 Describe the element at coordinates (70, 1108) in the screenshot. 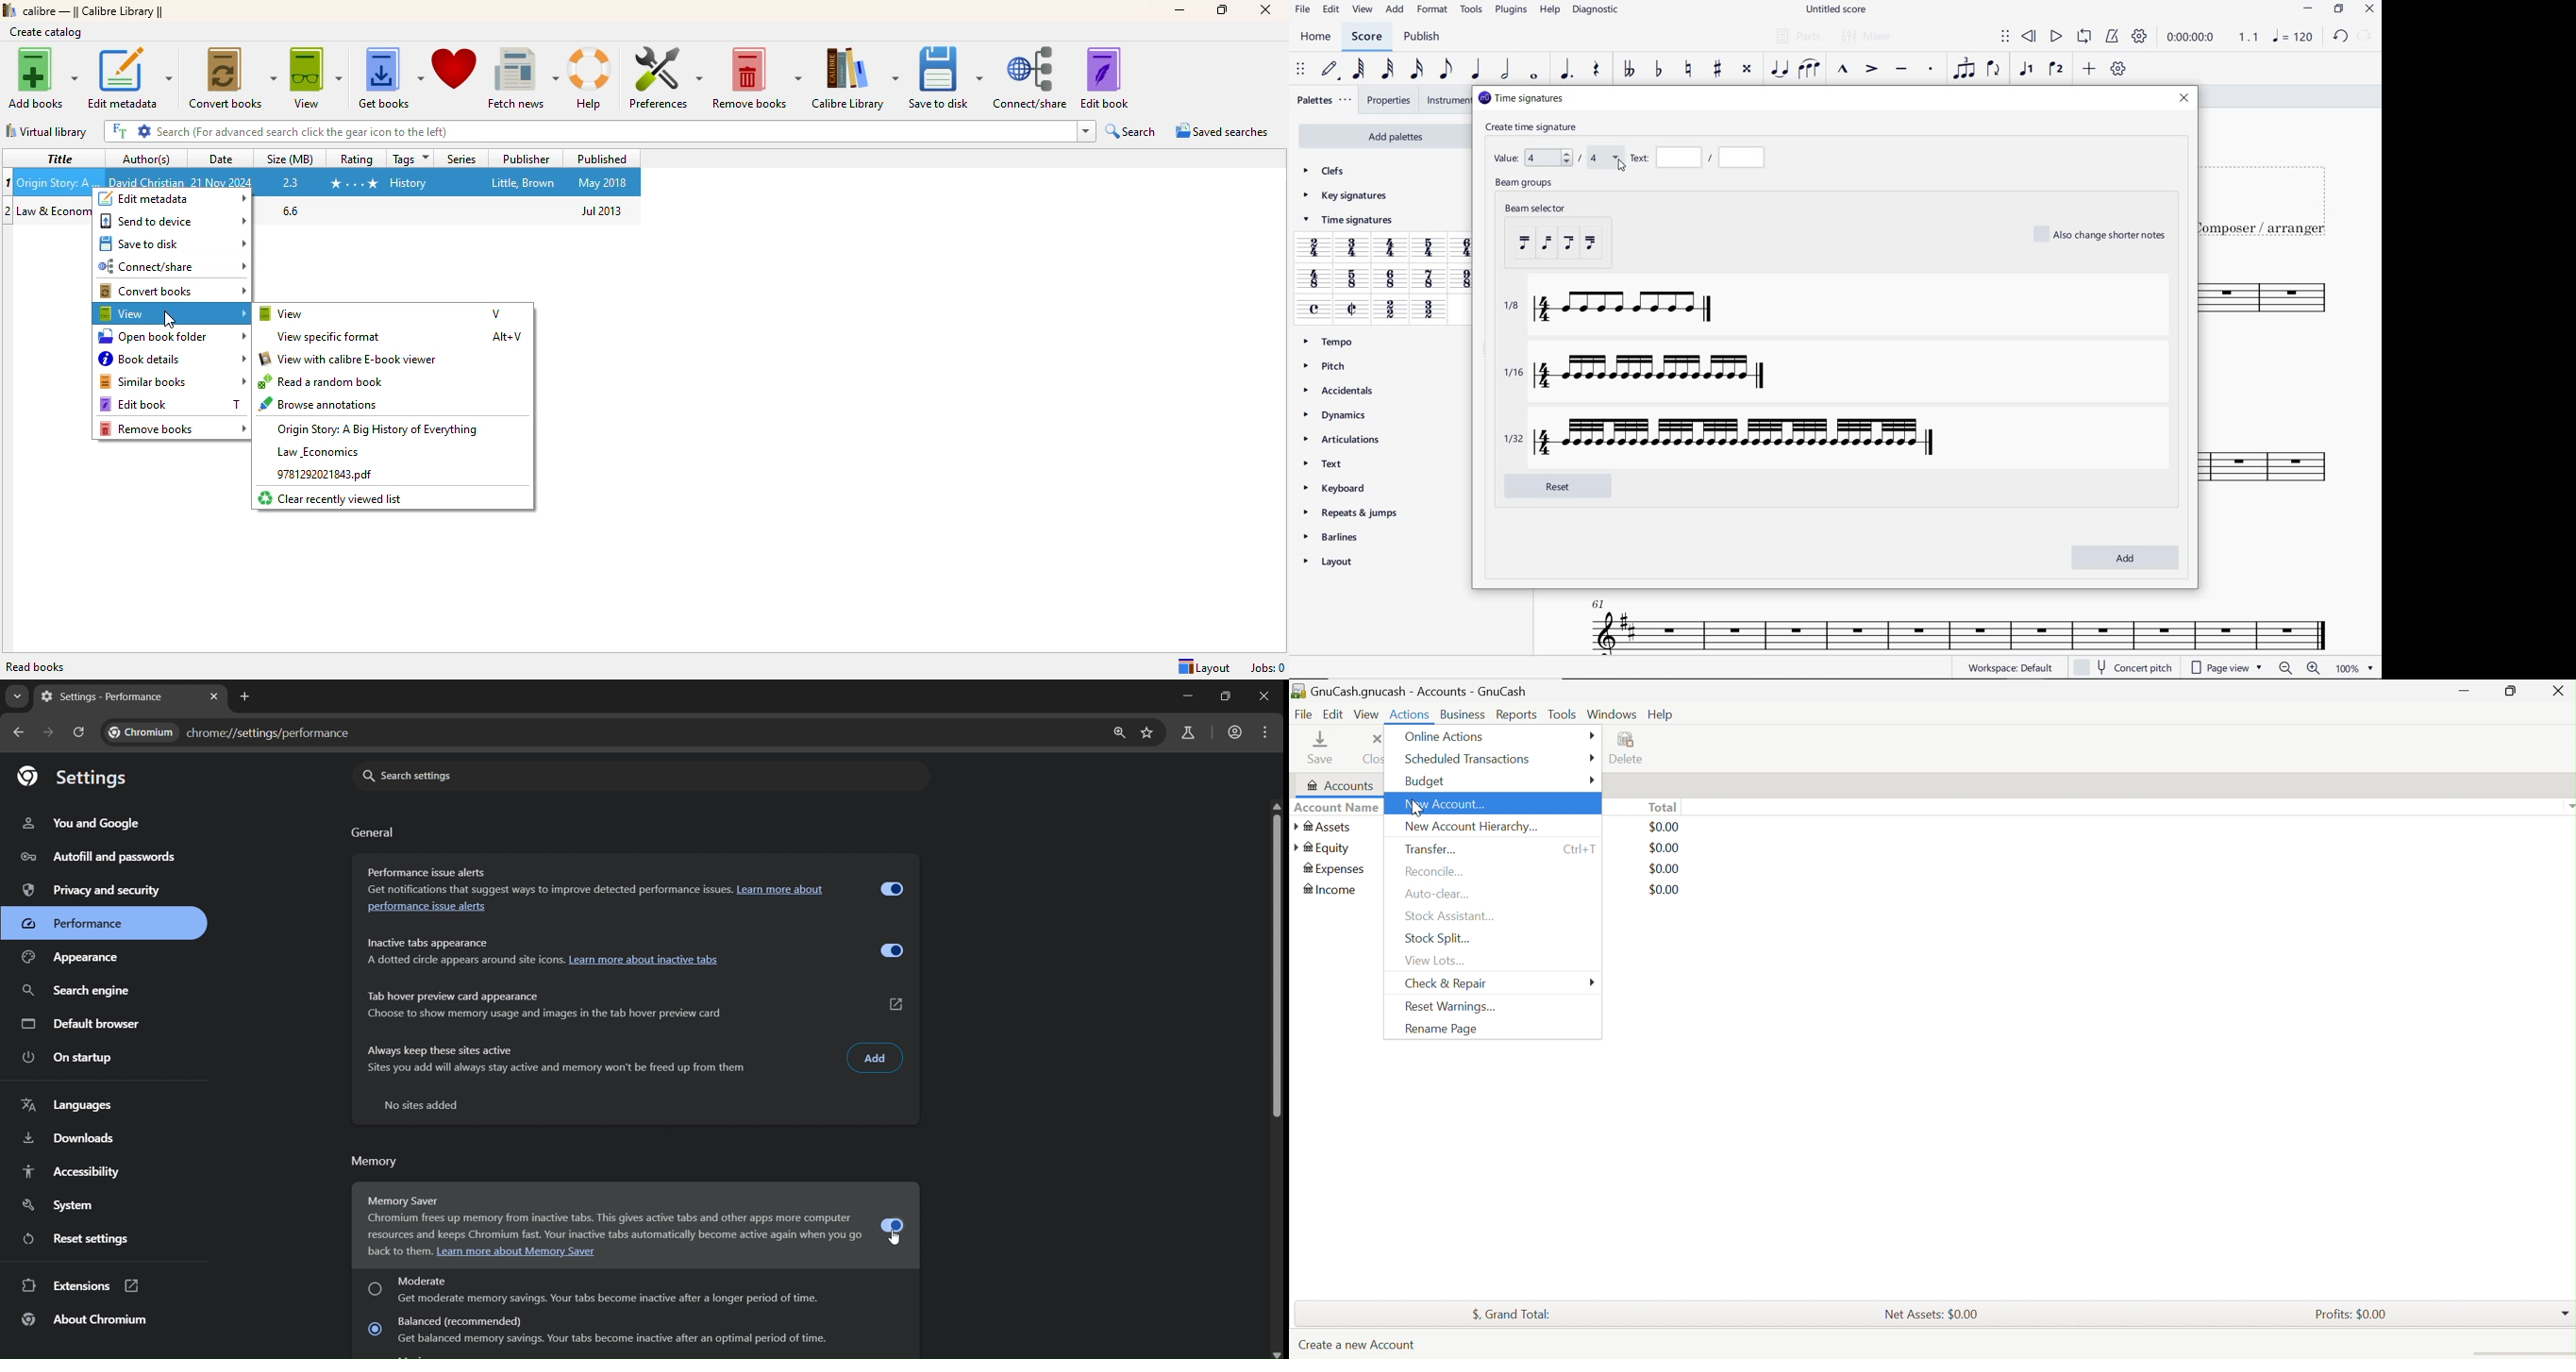

I see `language` at that location.